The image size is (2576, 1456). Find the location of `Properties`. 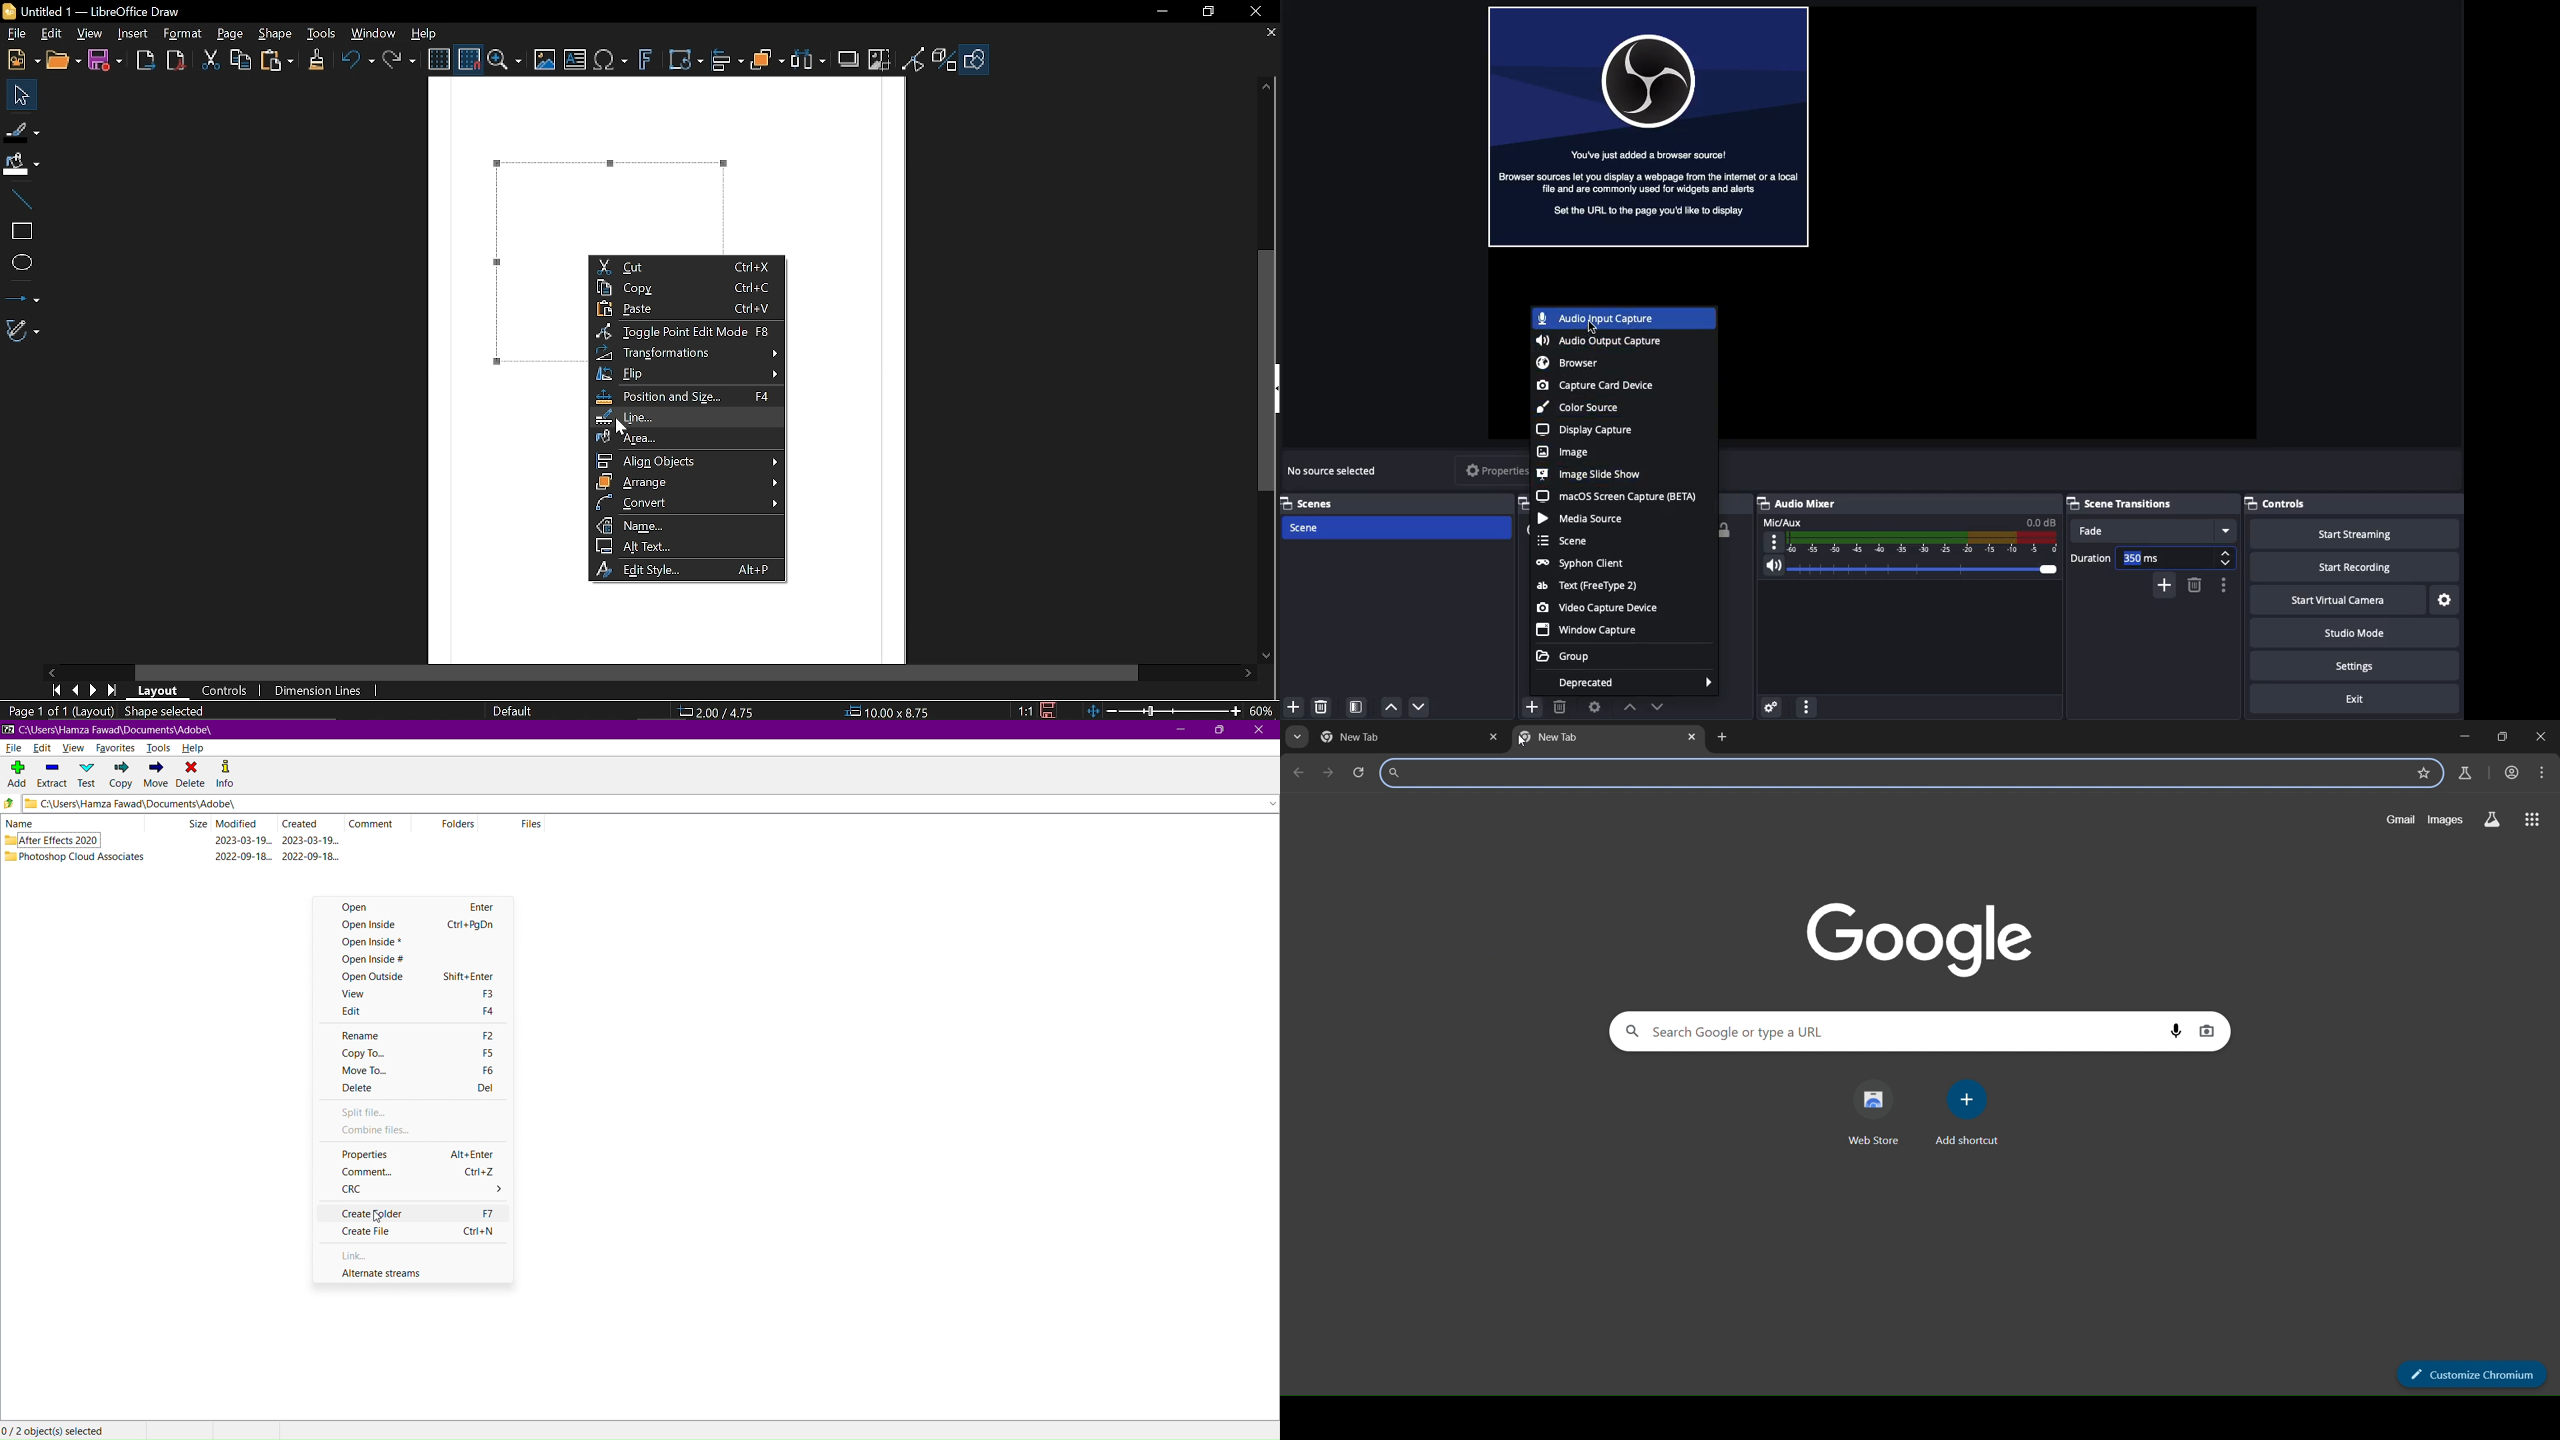

Properties is located at coordinates (1488, 470).